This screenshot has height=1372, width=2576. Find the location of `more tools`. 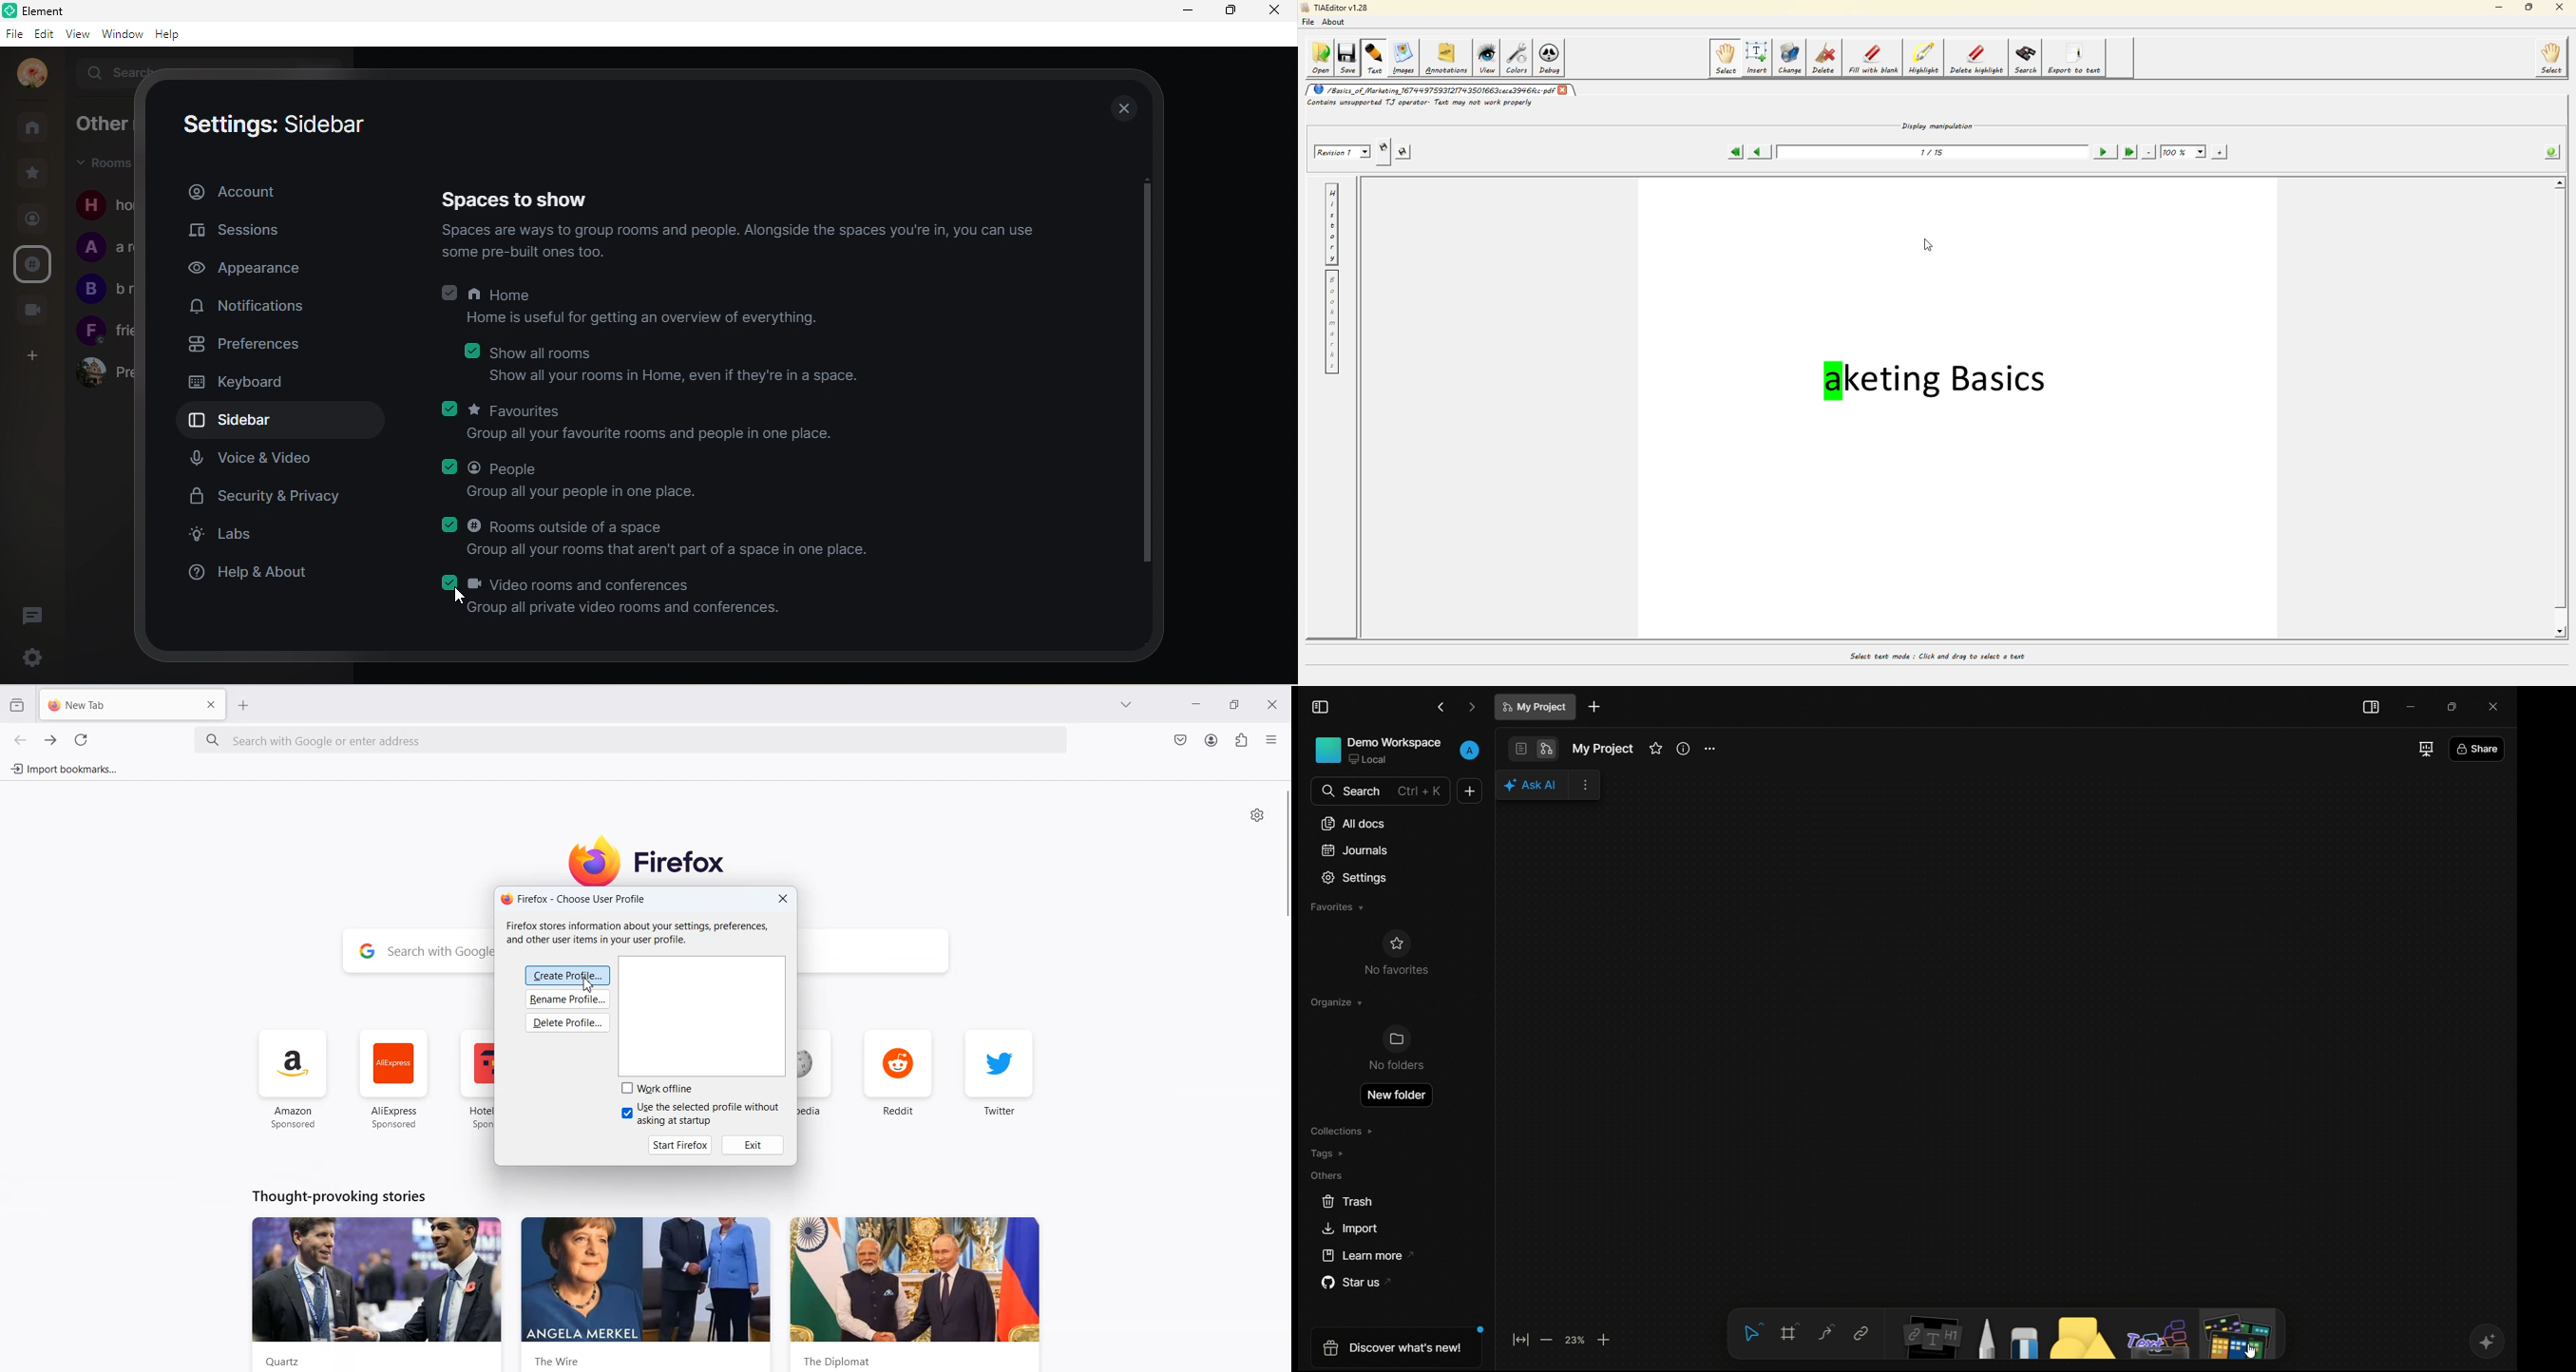

more tools is located at coordinates (2237, 1335).